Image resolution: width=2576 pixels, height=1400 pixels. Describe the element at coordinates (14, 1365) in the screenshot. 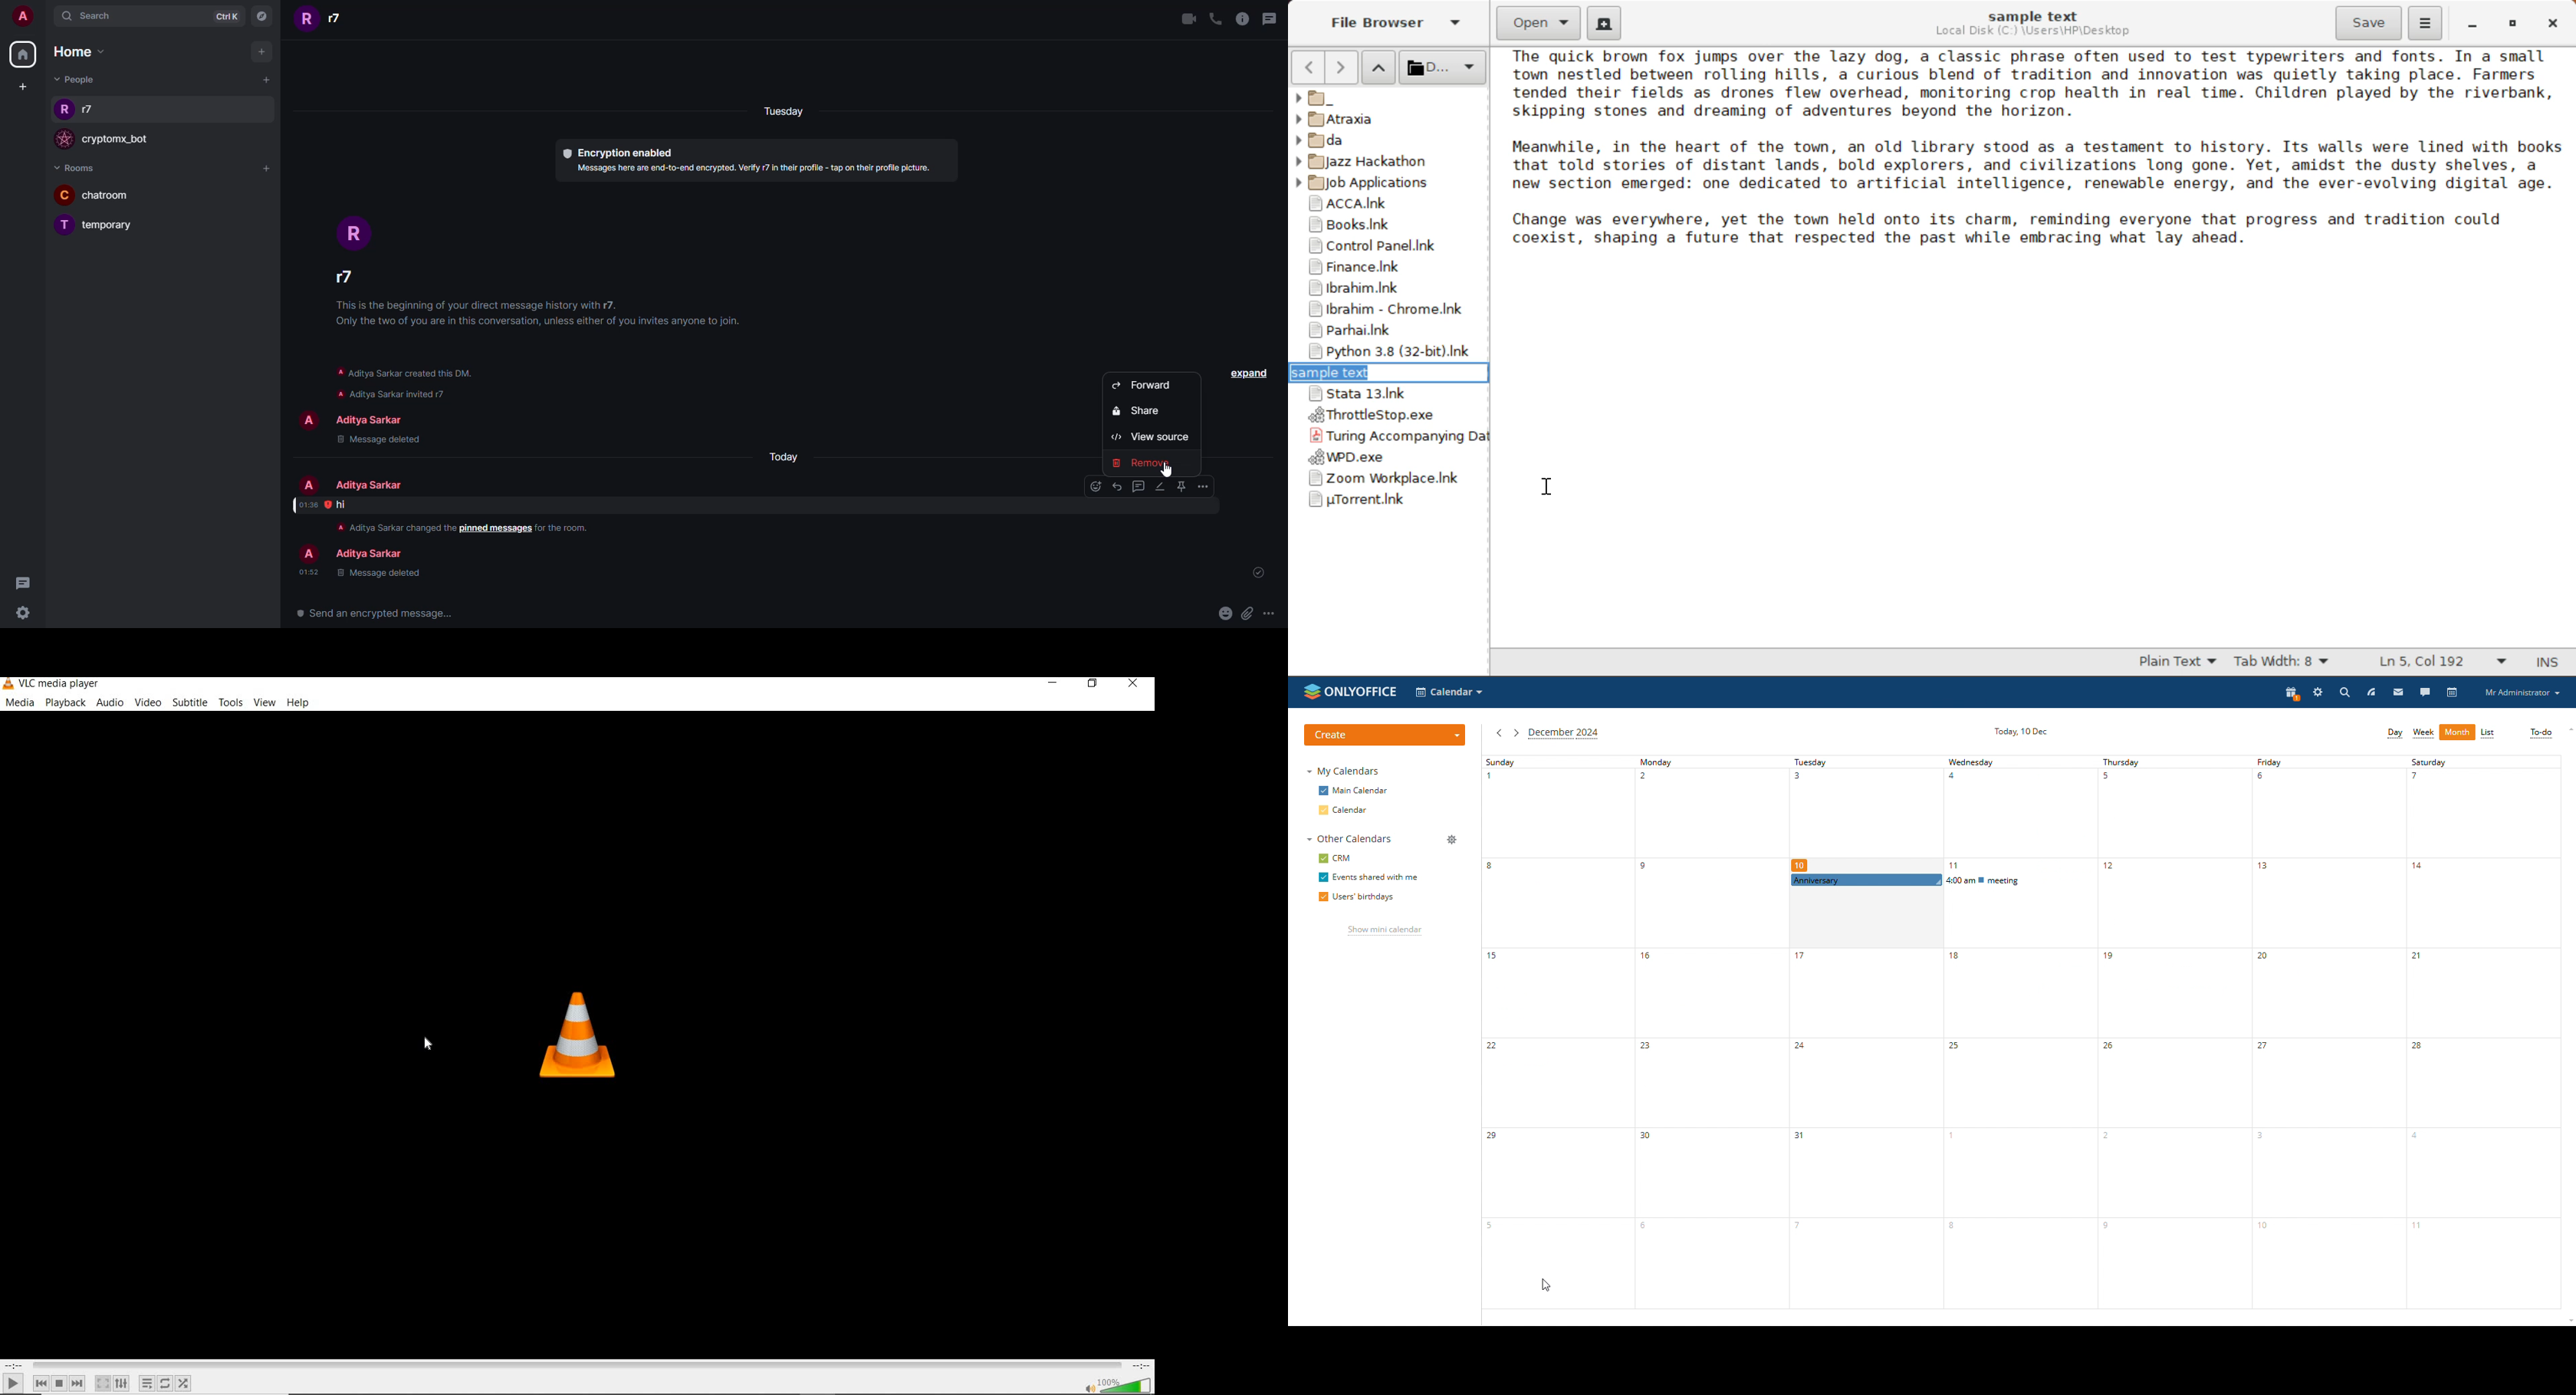

I see `elapsed time` at that location.